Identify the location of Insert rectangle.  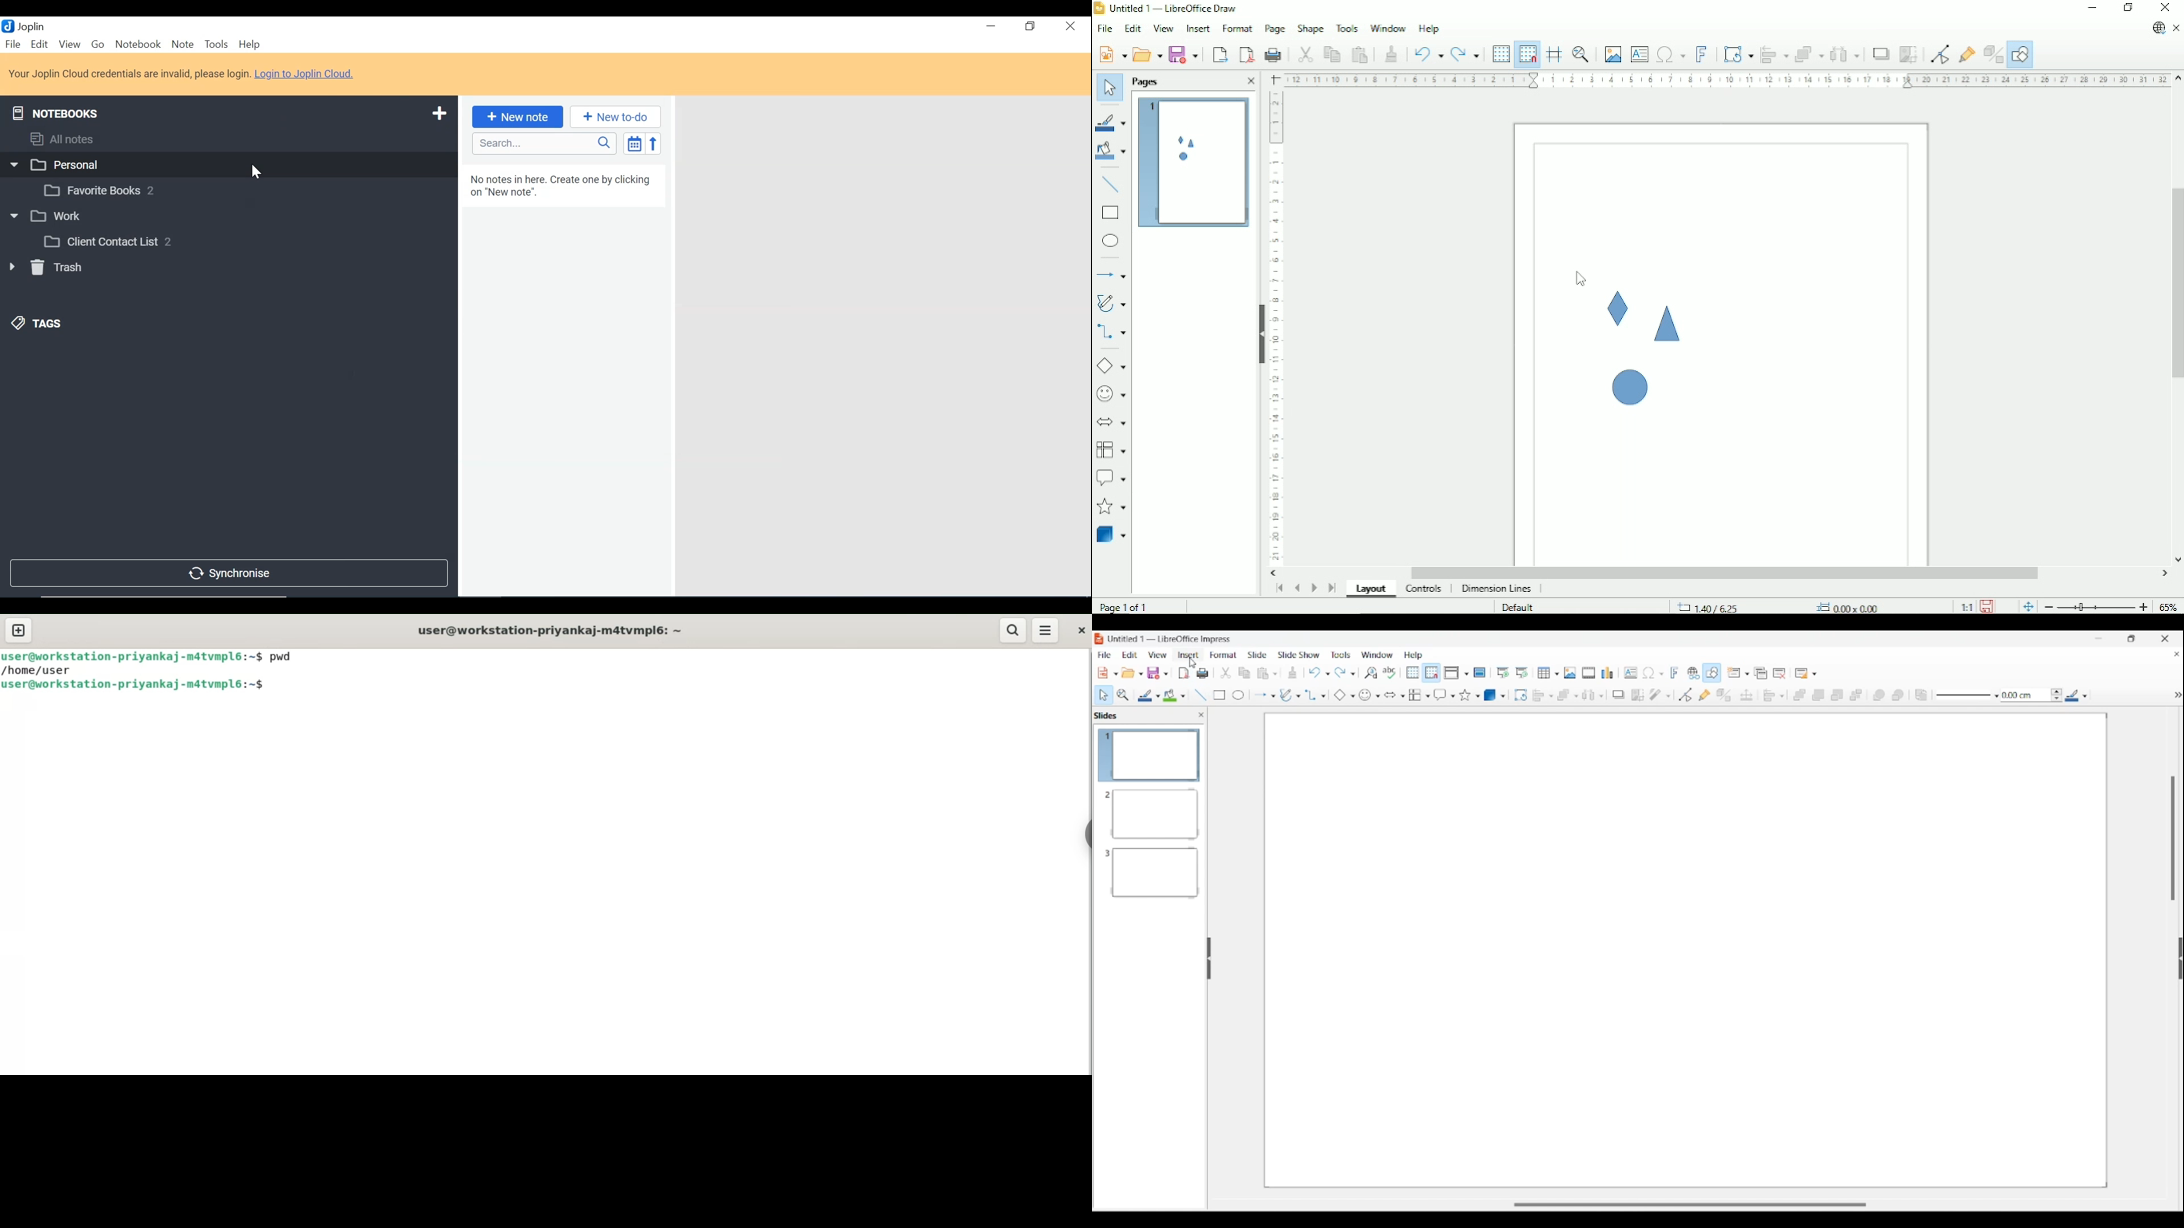
(1219, 695).